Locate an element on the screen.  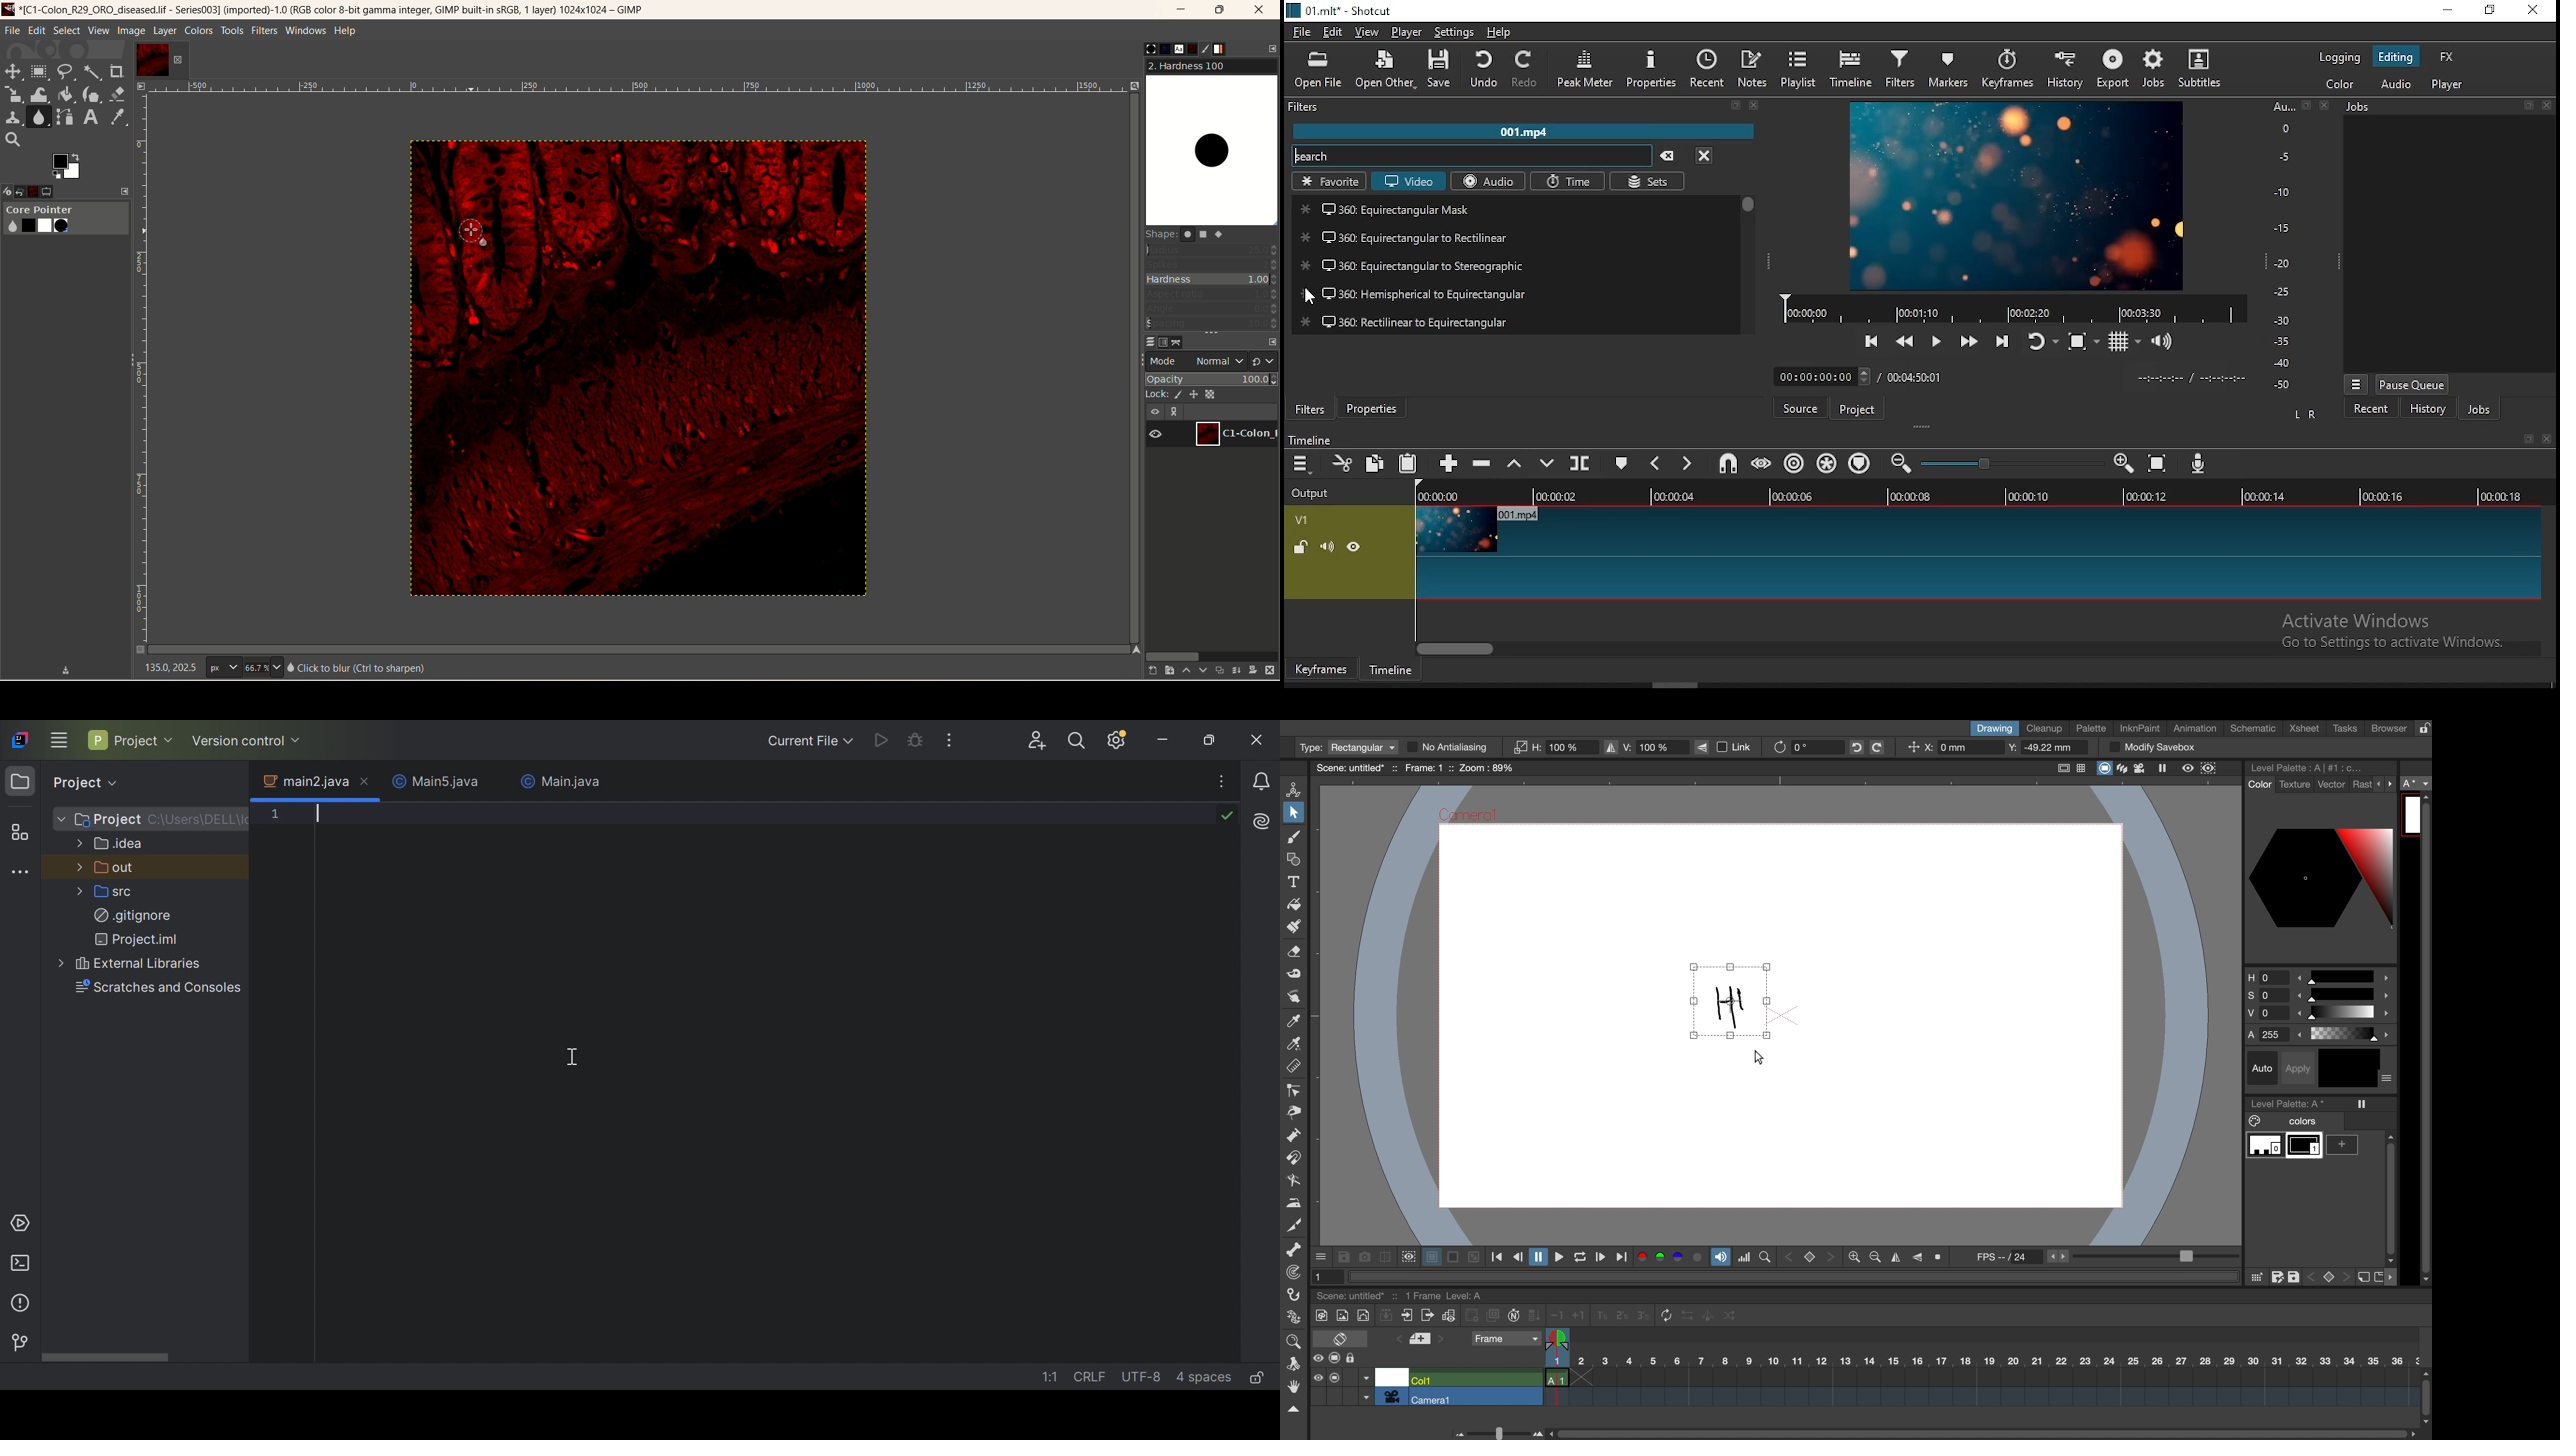
timeline menu is located at coordinates (1303, 464).